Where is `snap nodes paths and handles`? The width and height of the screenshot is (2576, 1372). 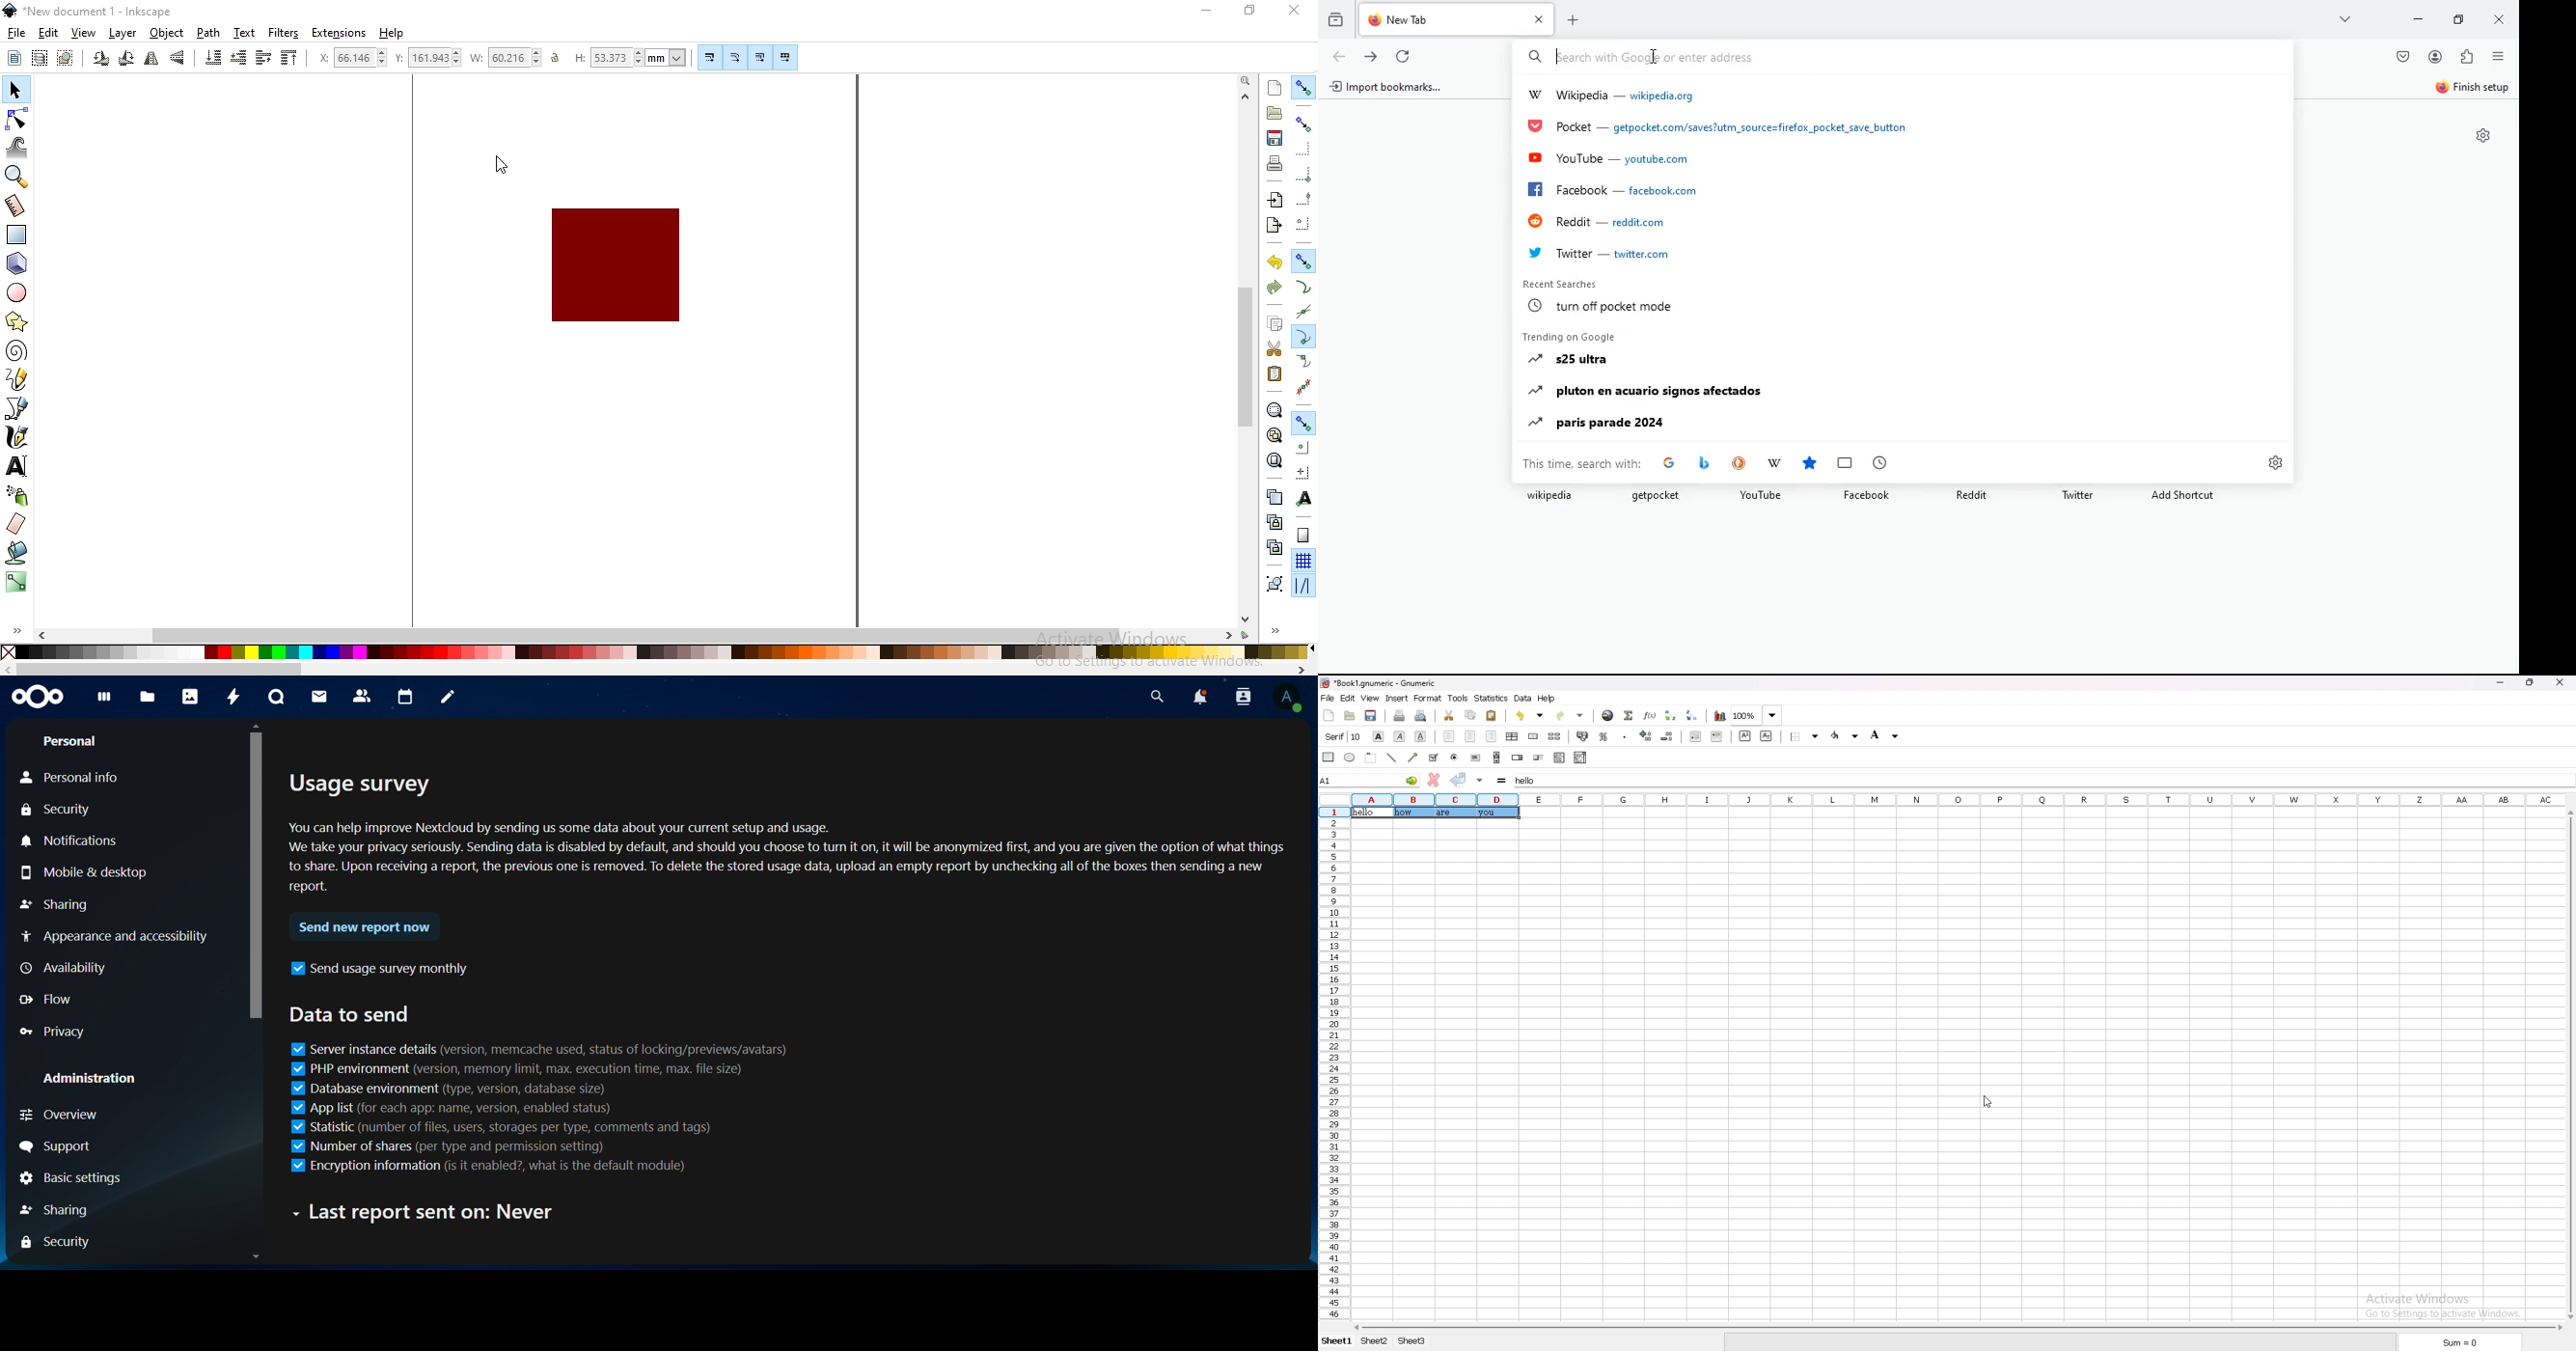
snap nodes paths and handles is located at coordinates (1304, 262).